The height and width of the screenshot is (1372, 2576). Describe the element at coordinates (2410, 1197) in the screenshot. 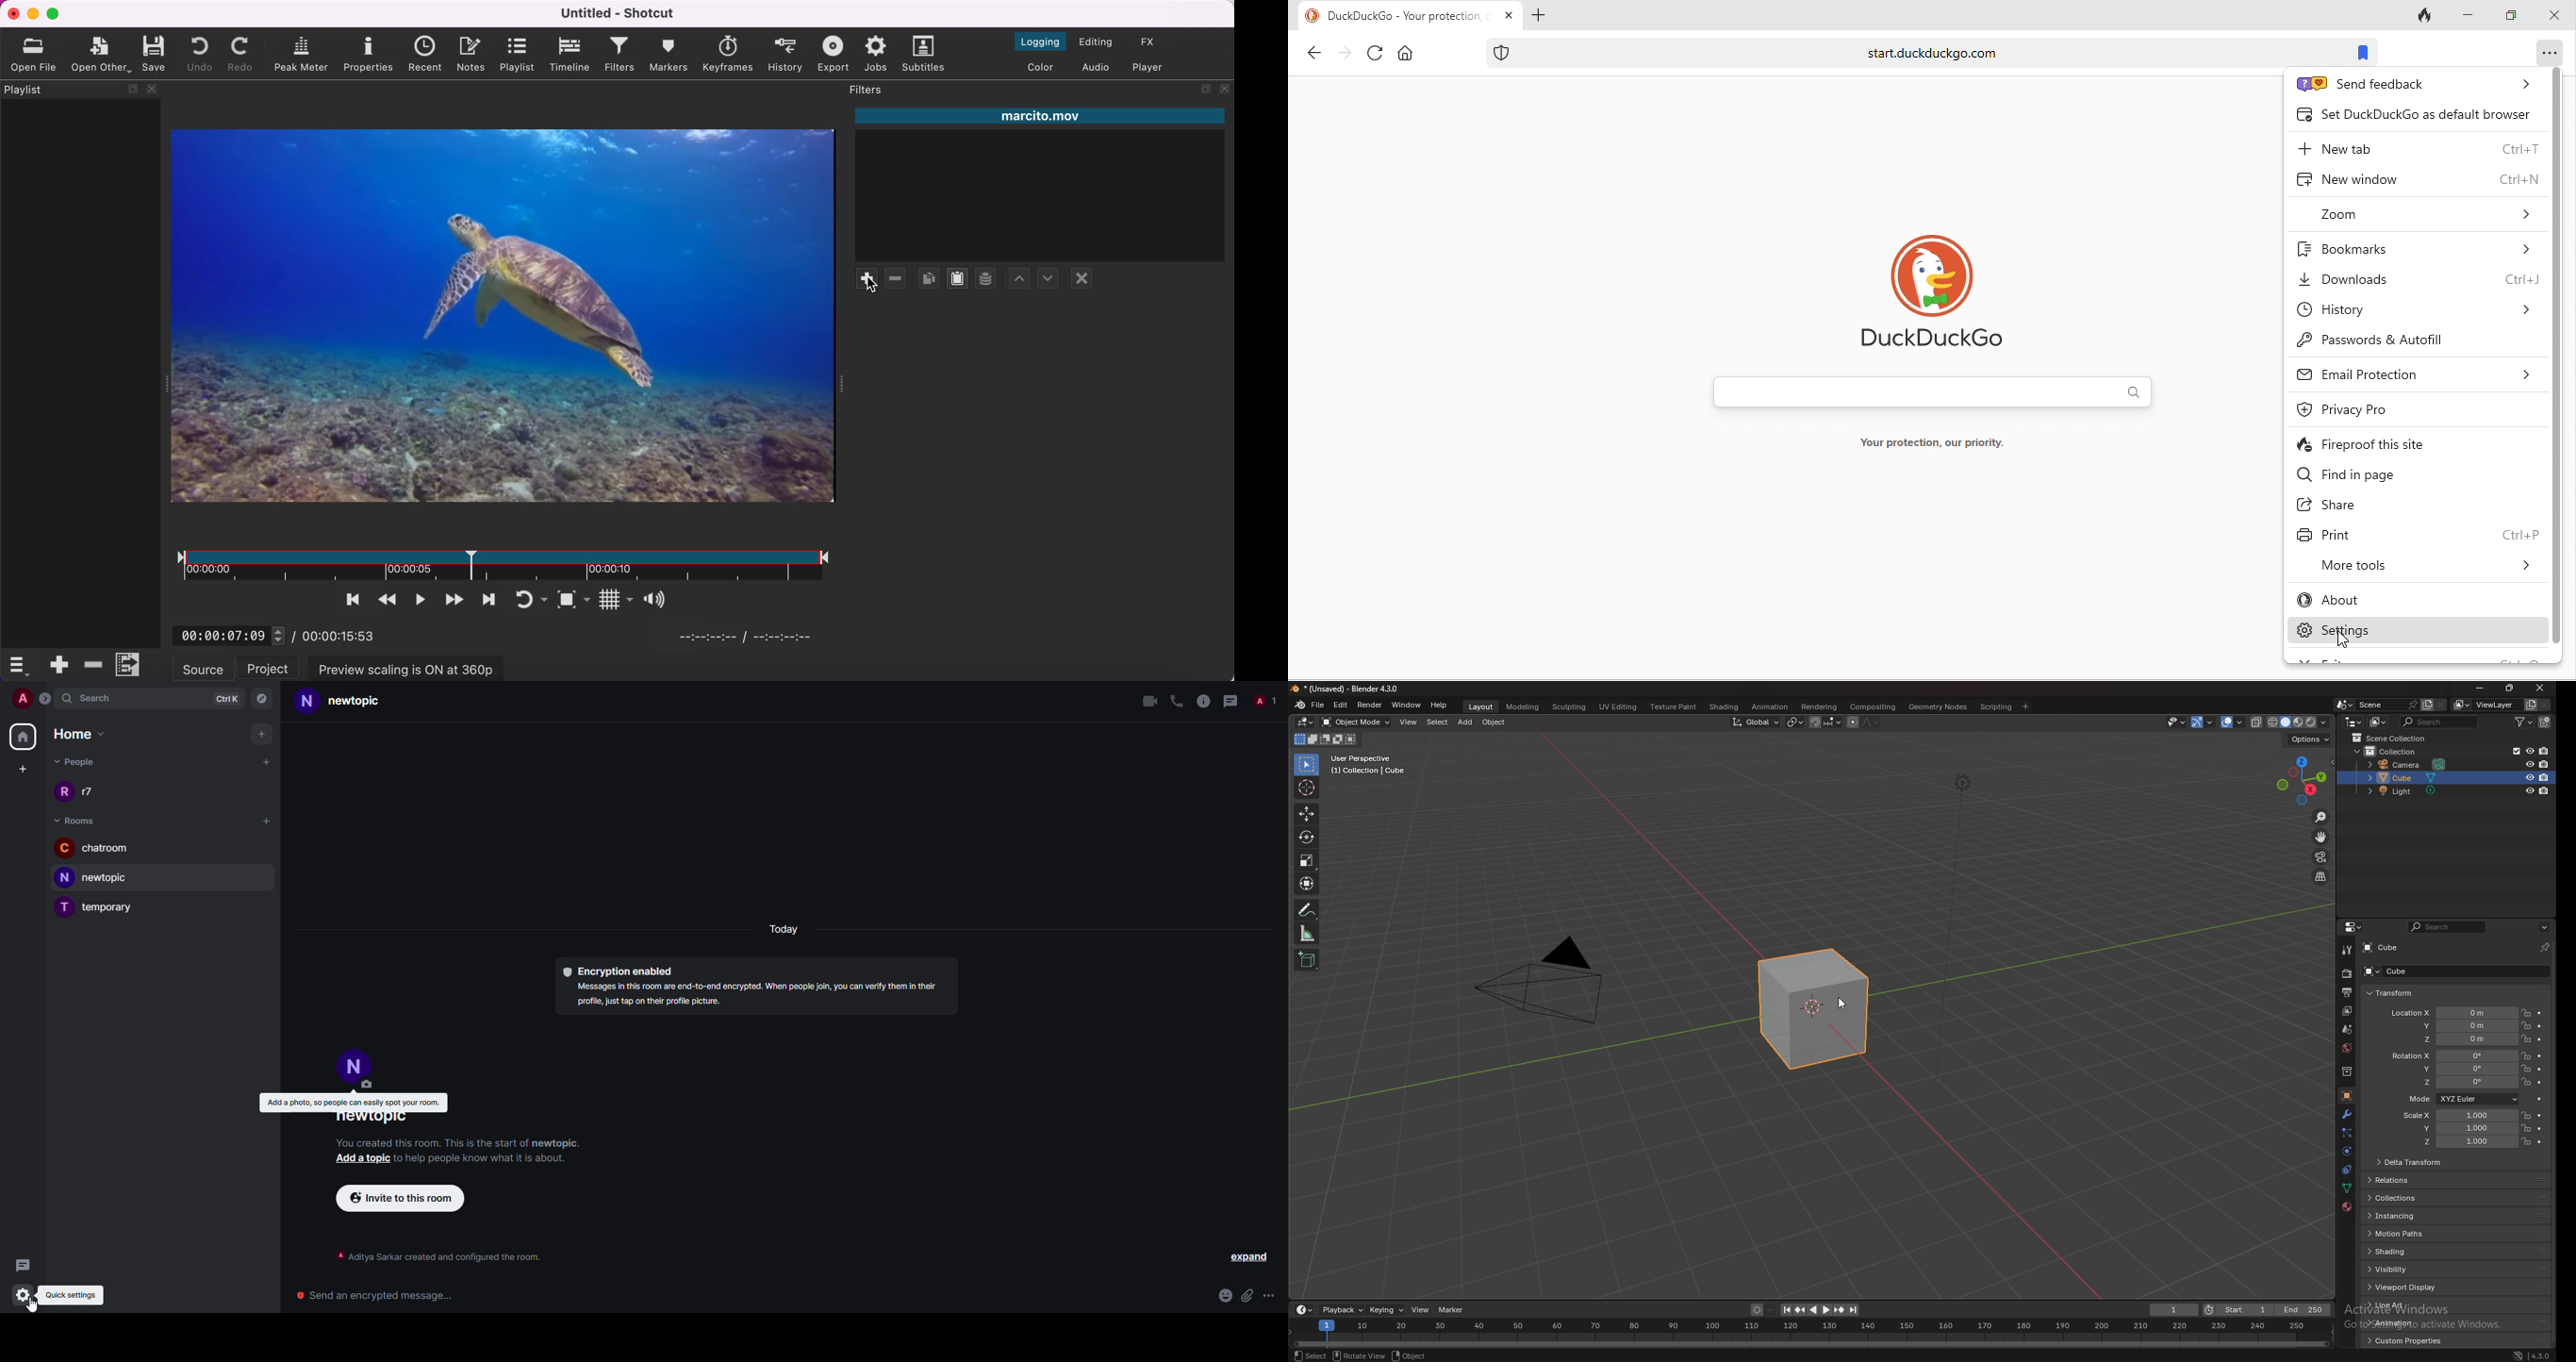

I see `collections` at that location.